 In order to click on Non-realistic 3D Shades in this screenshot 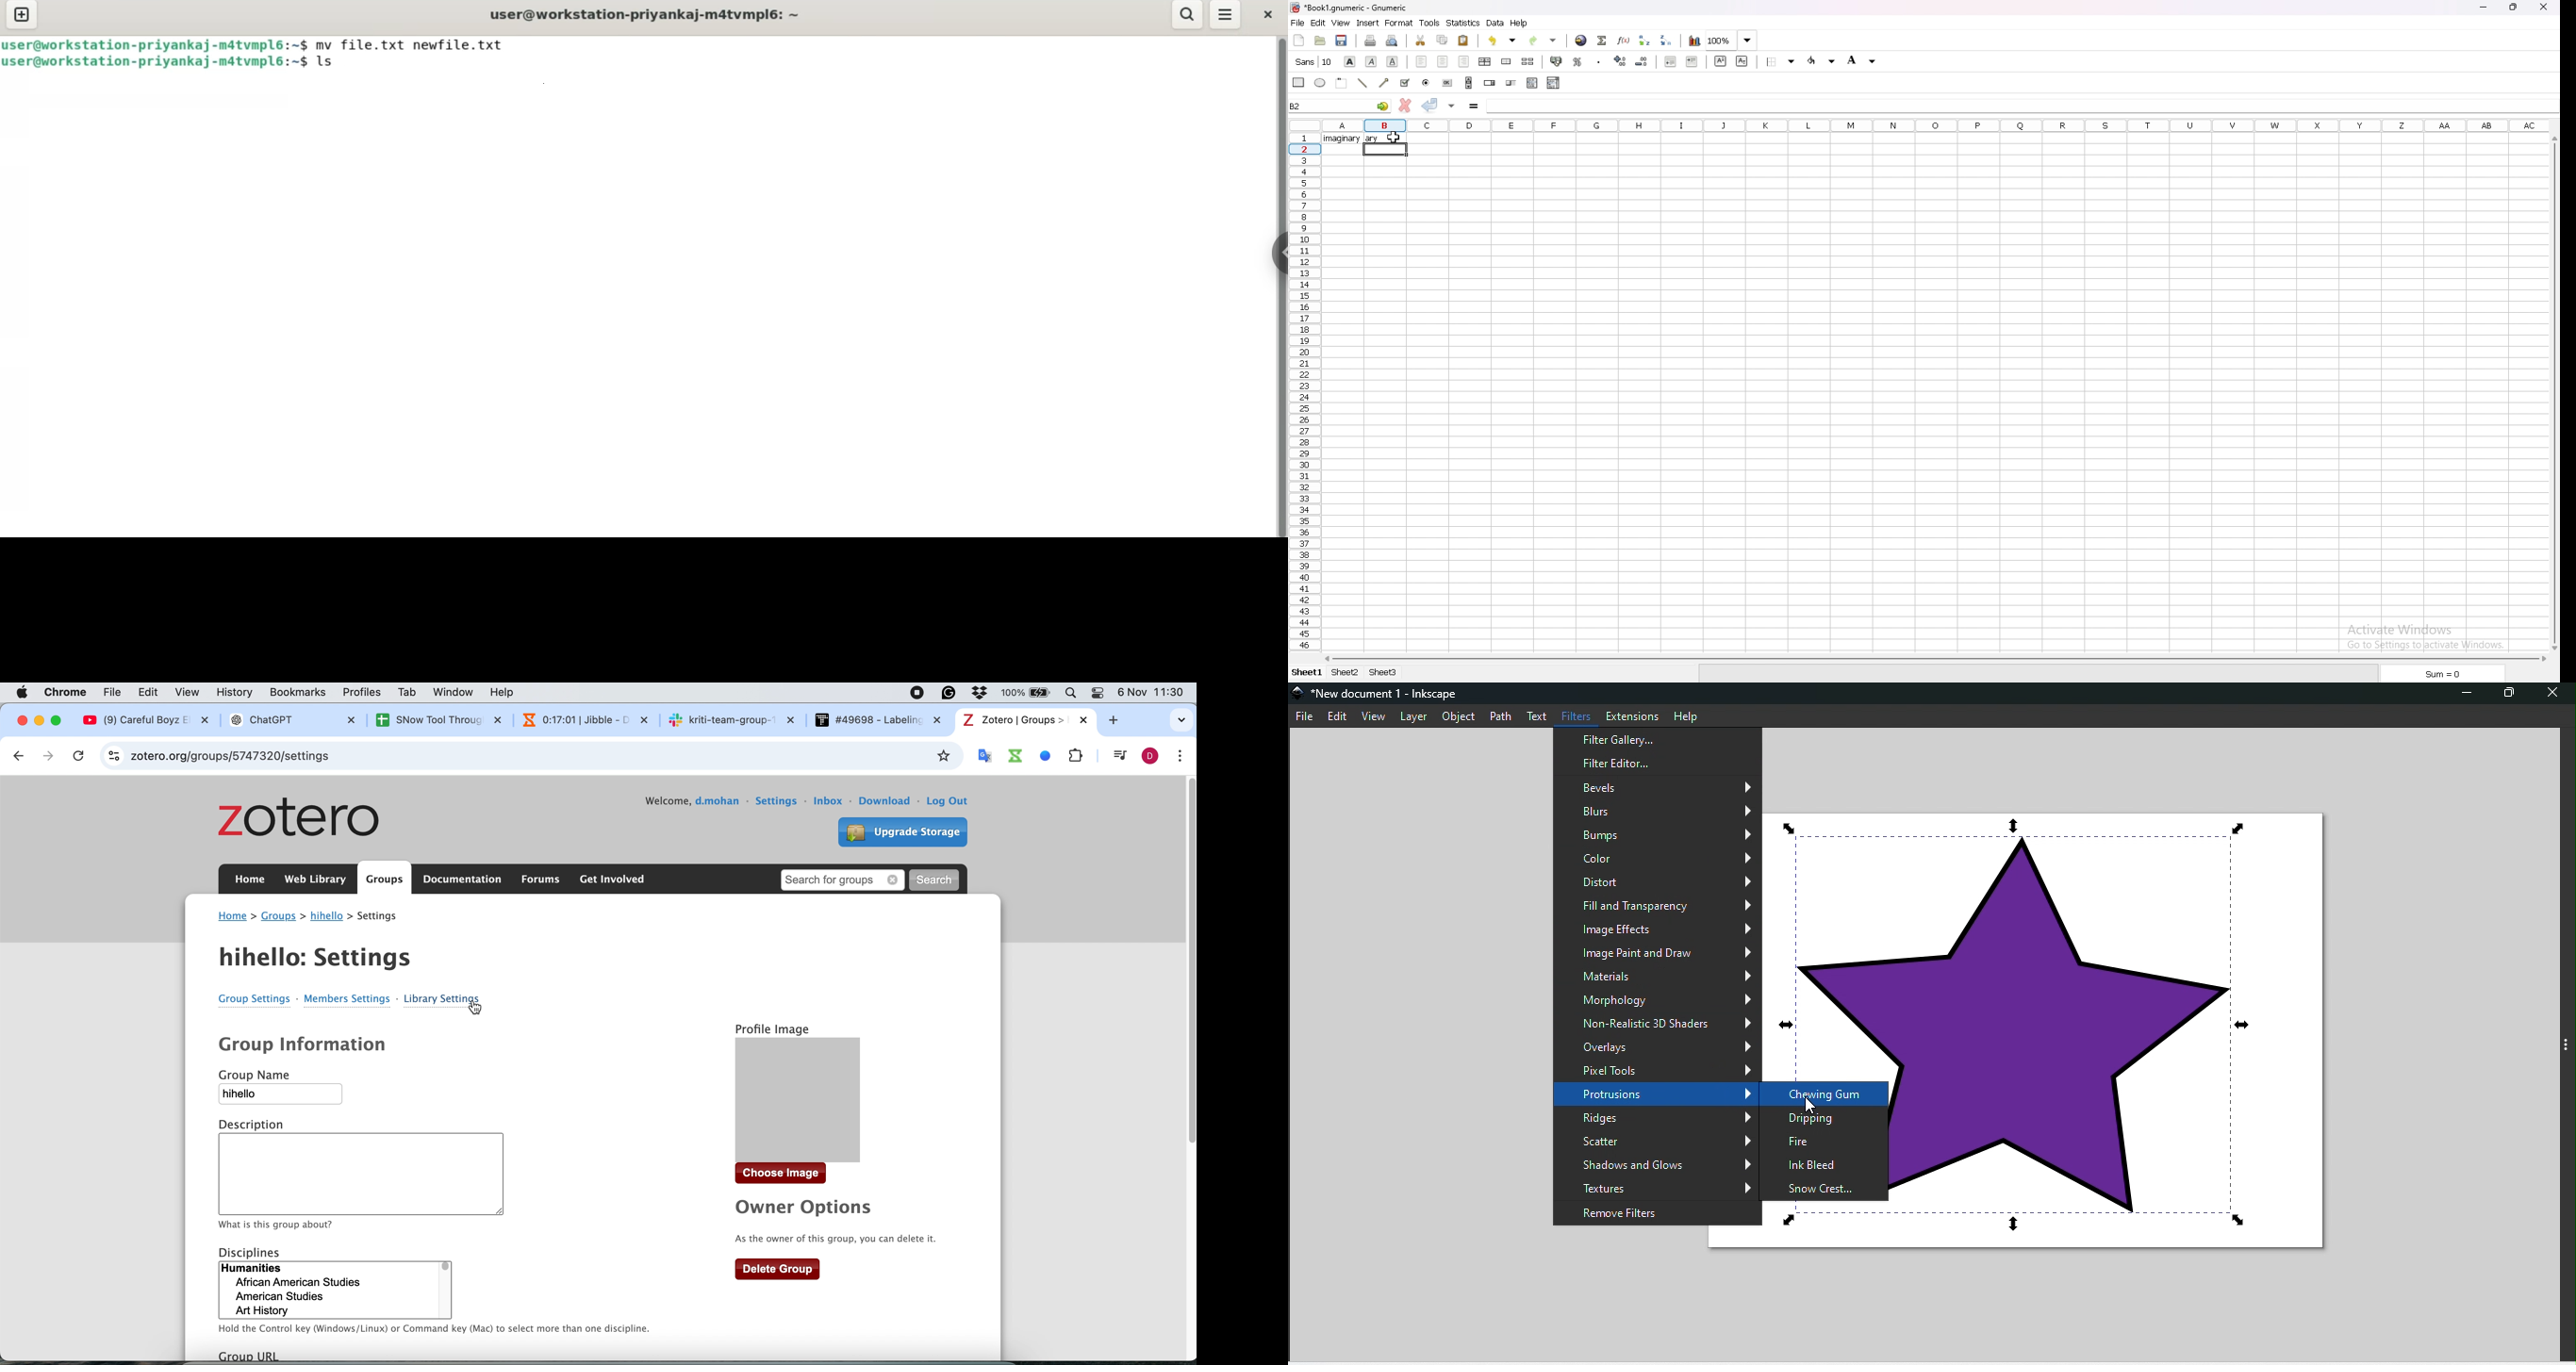, I will do `click(1655, 1020)`.